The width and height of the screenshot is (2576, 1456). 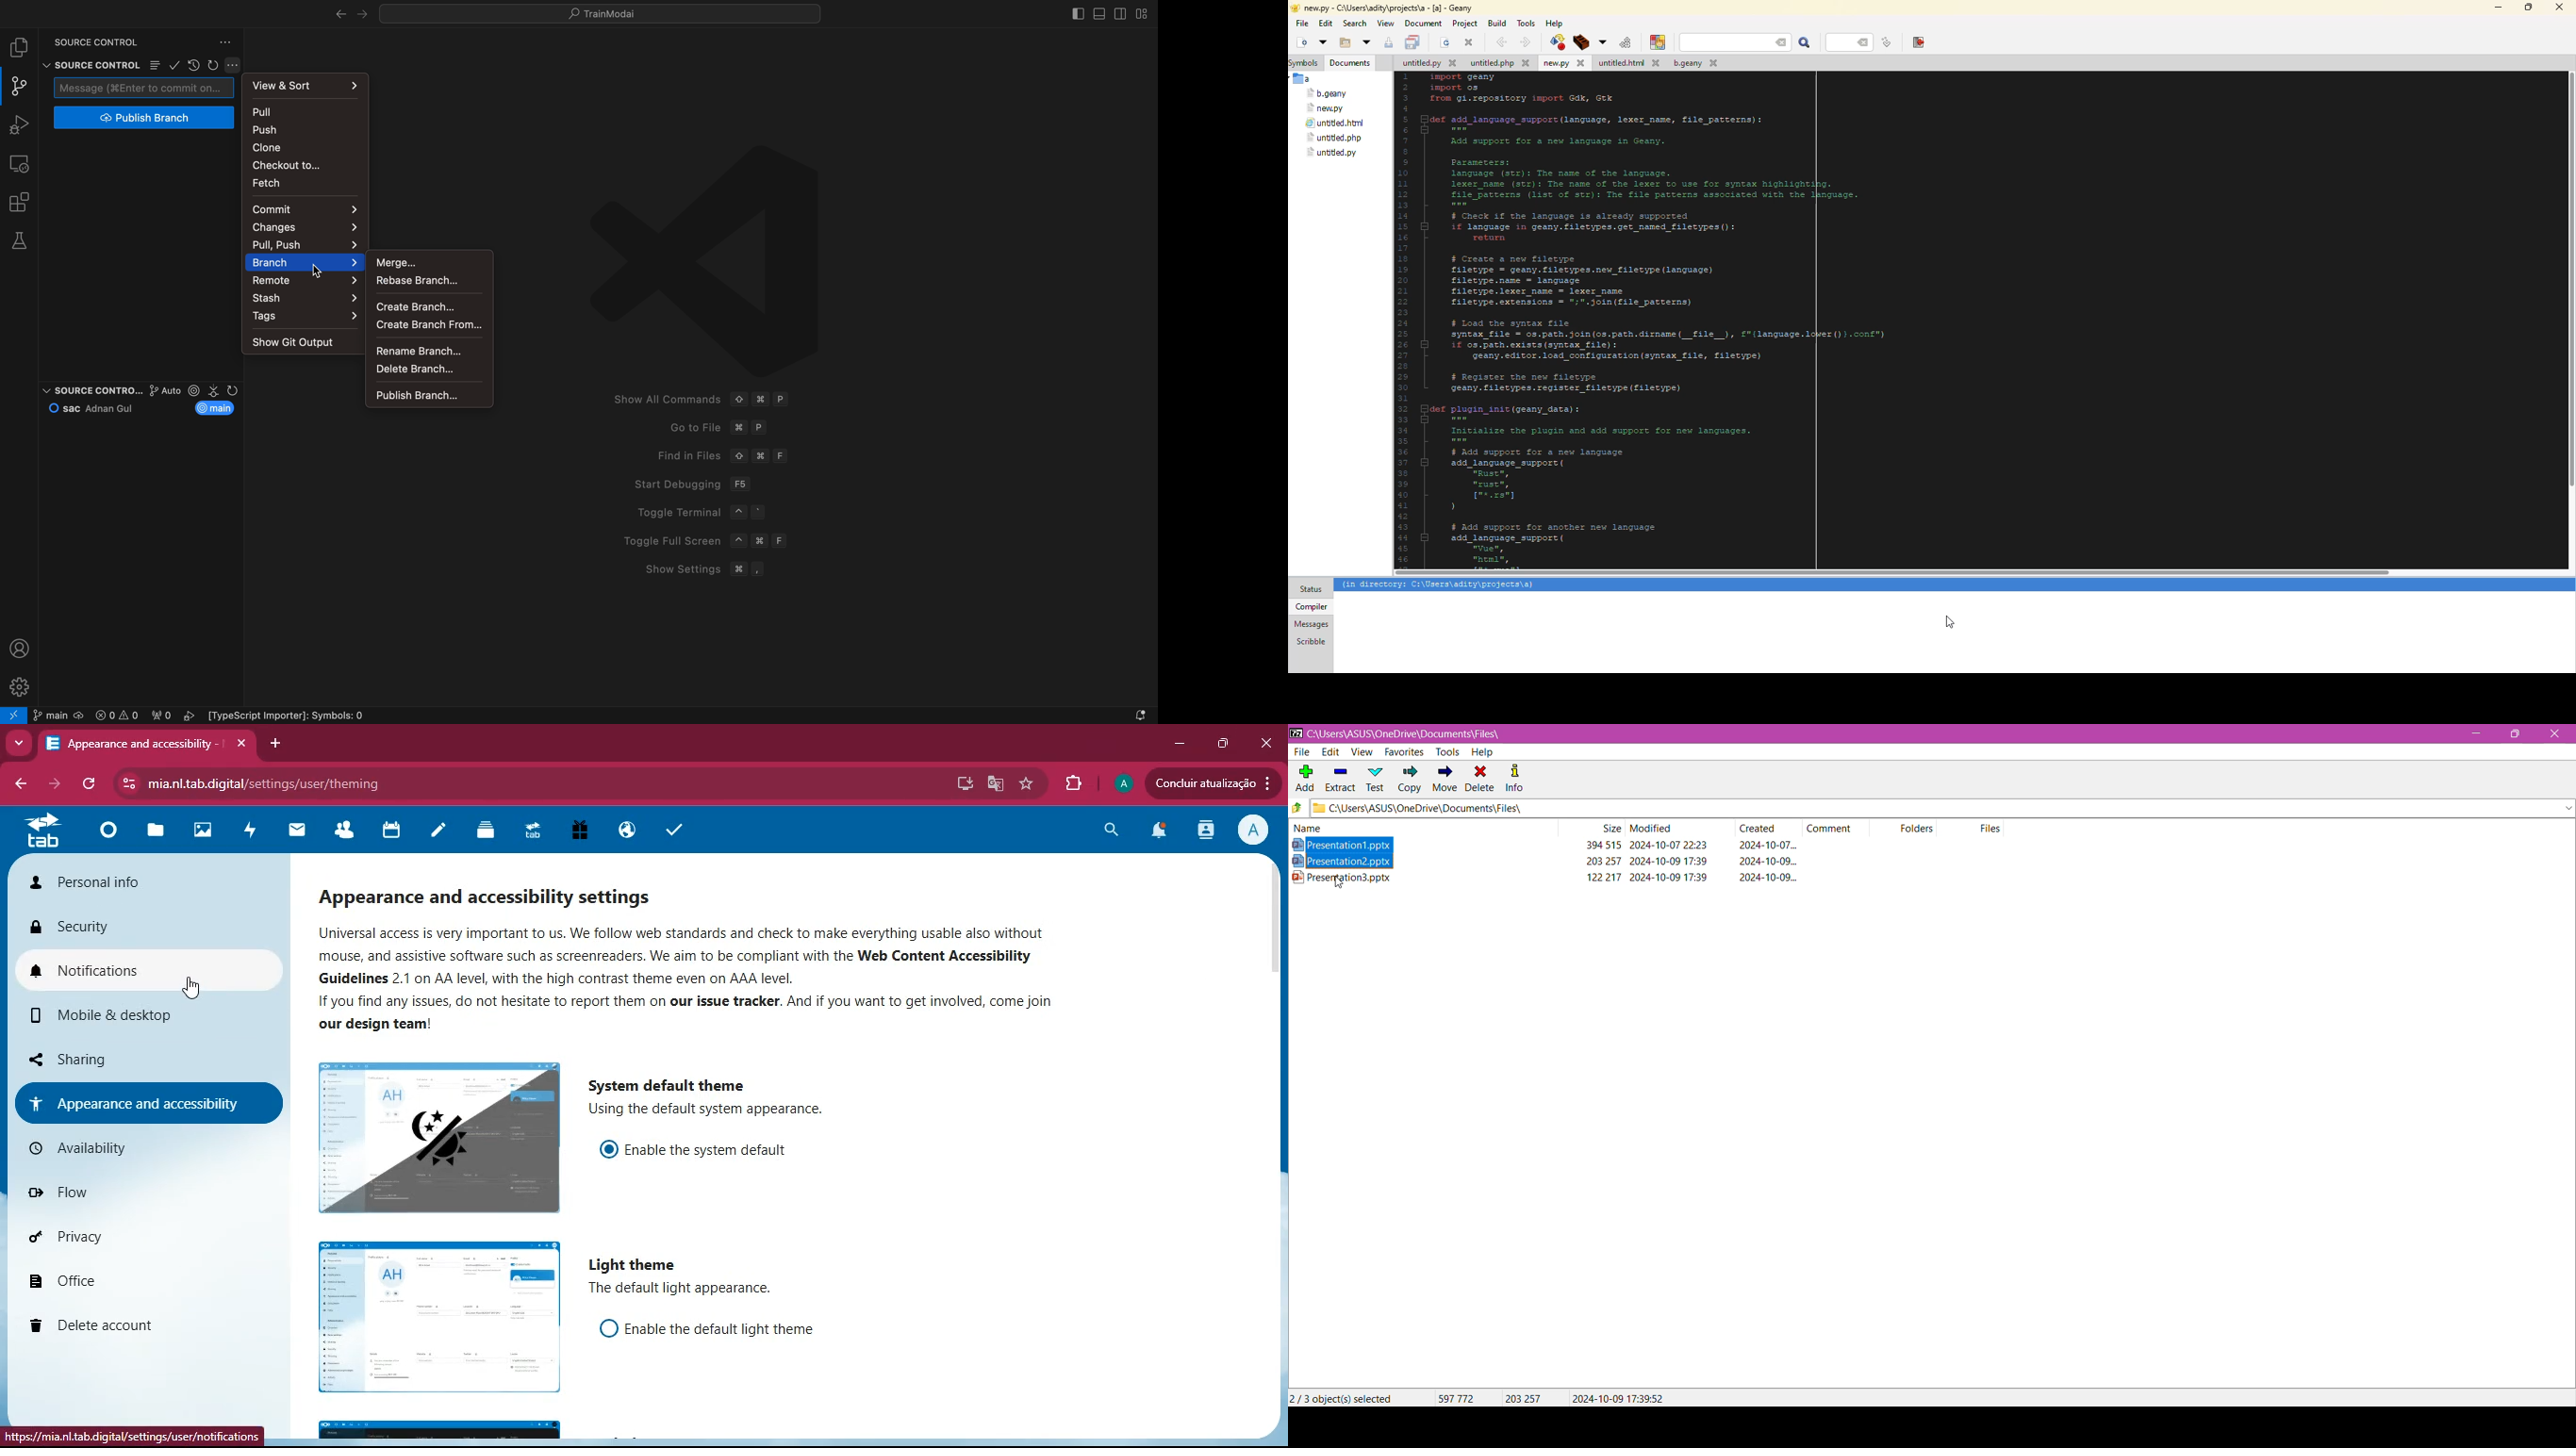 What do you see at coordinates (135, 1275) in the screenshot?
I see `office` at bounding box center [135, 1275].